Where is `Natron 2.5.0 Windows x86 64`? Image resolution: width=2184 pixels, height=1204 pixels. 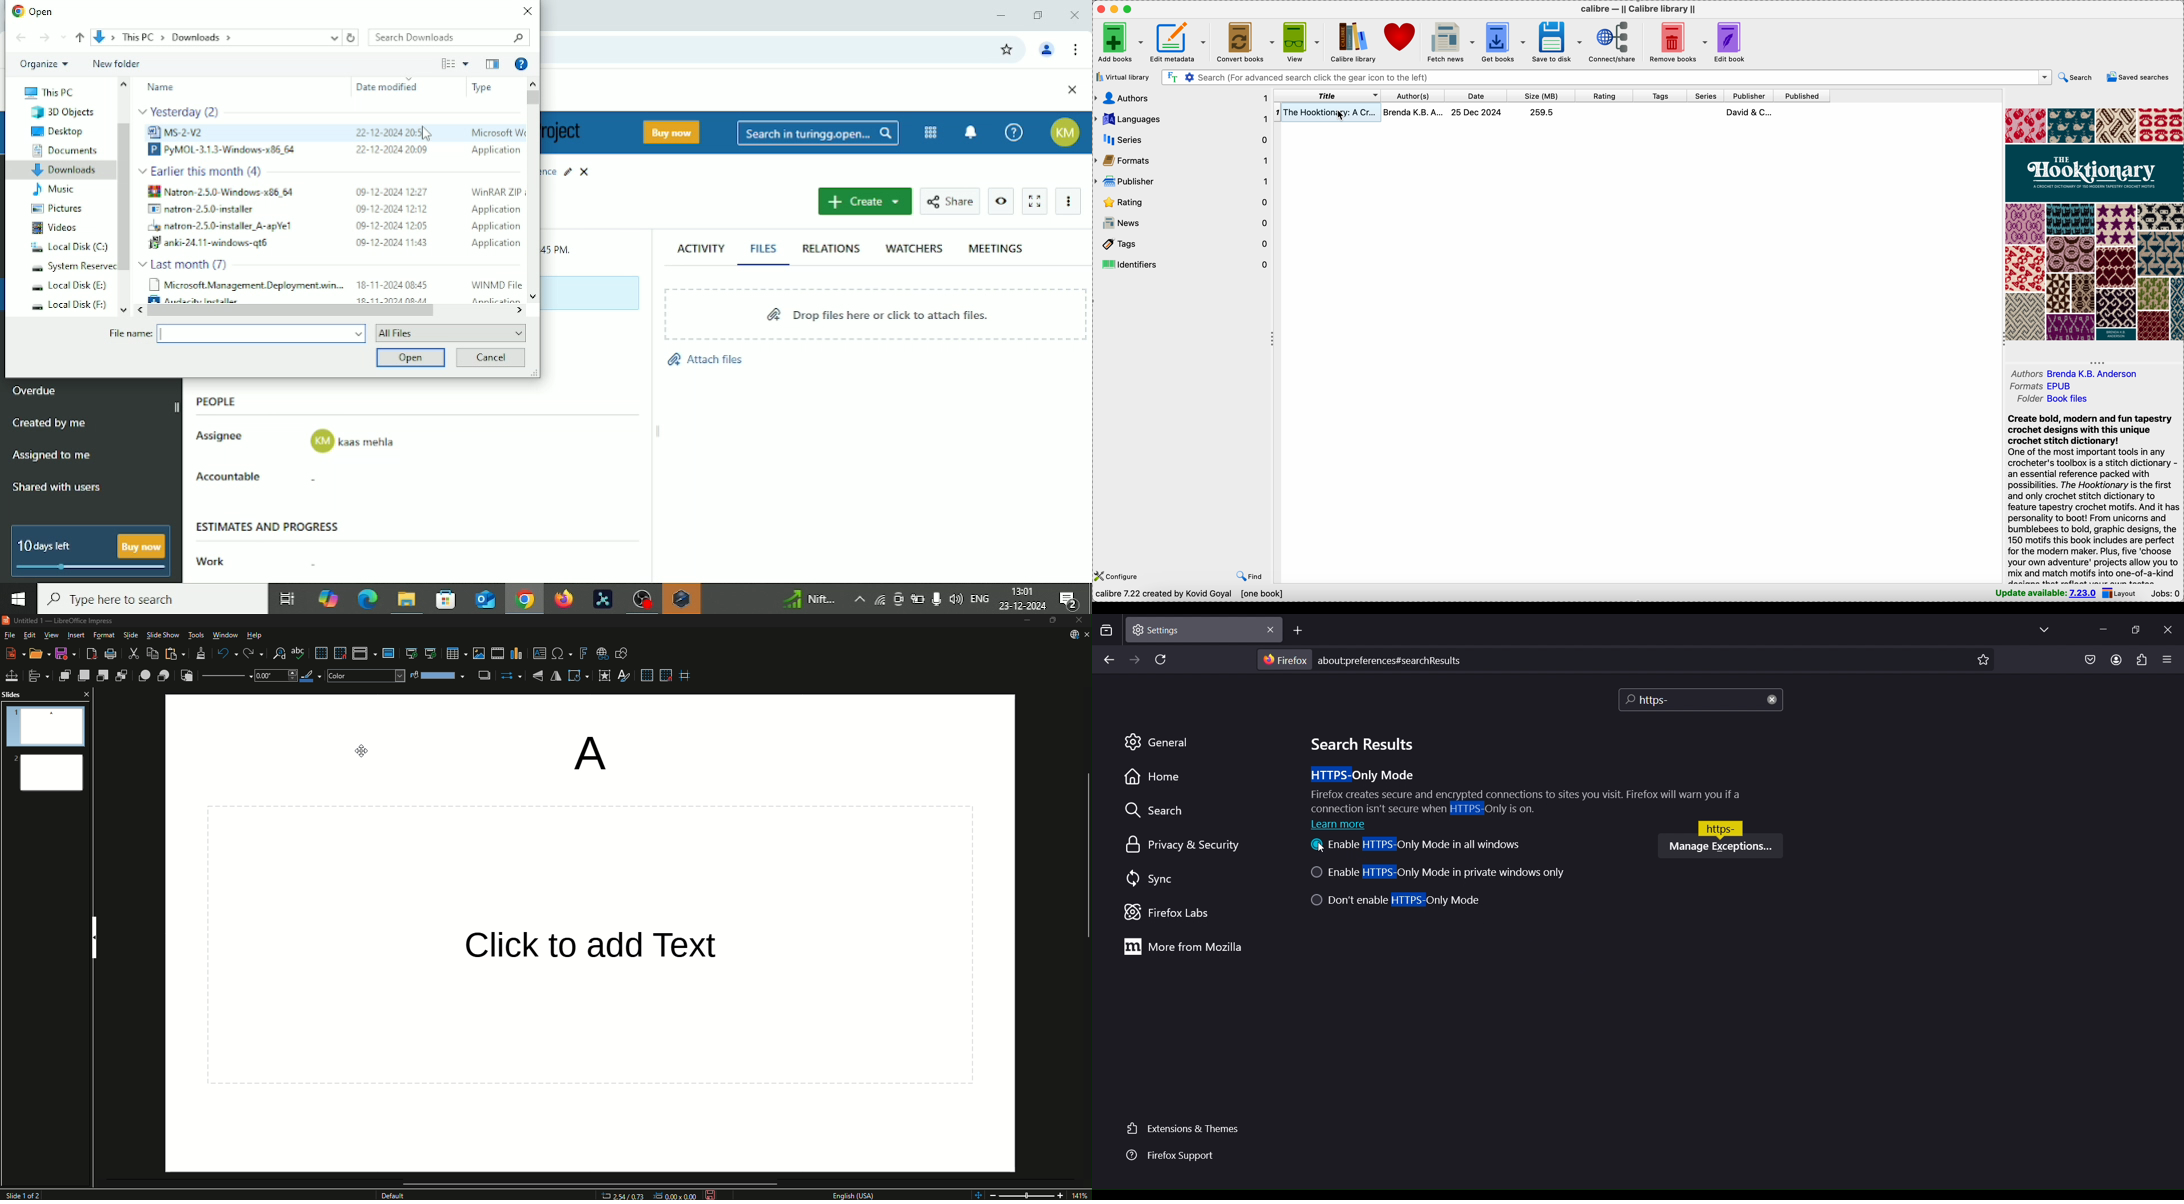
Natron 2.5.0 Windows x86 64 is located at coordinates (220, 192).